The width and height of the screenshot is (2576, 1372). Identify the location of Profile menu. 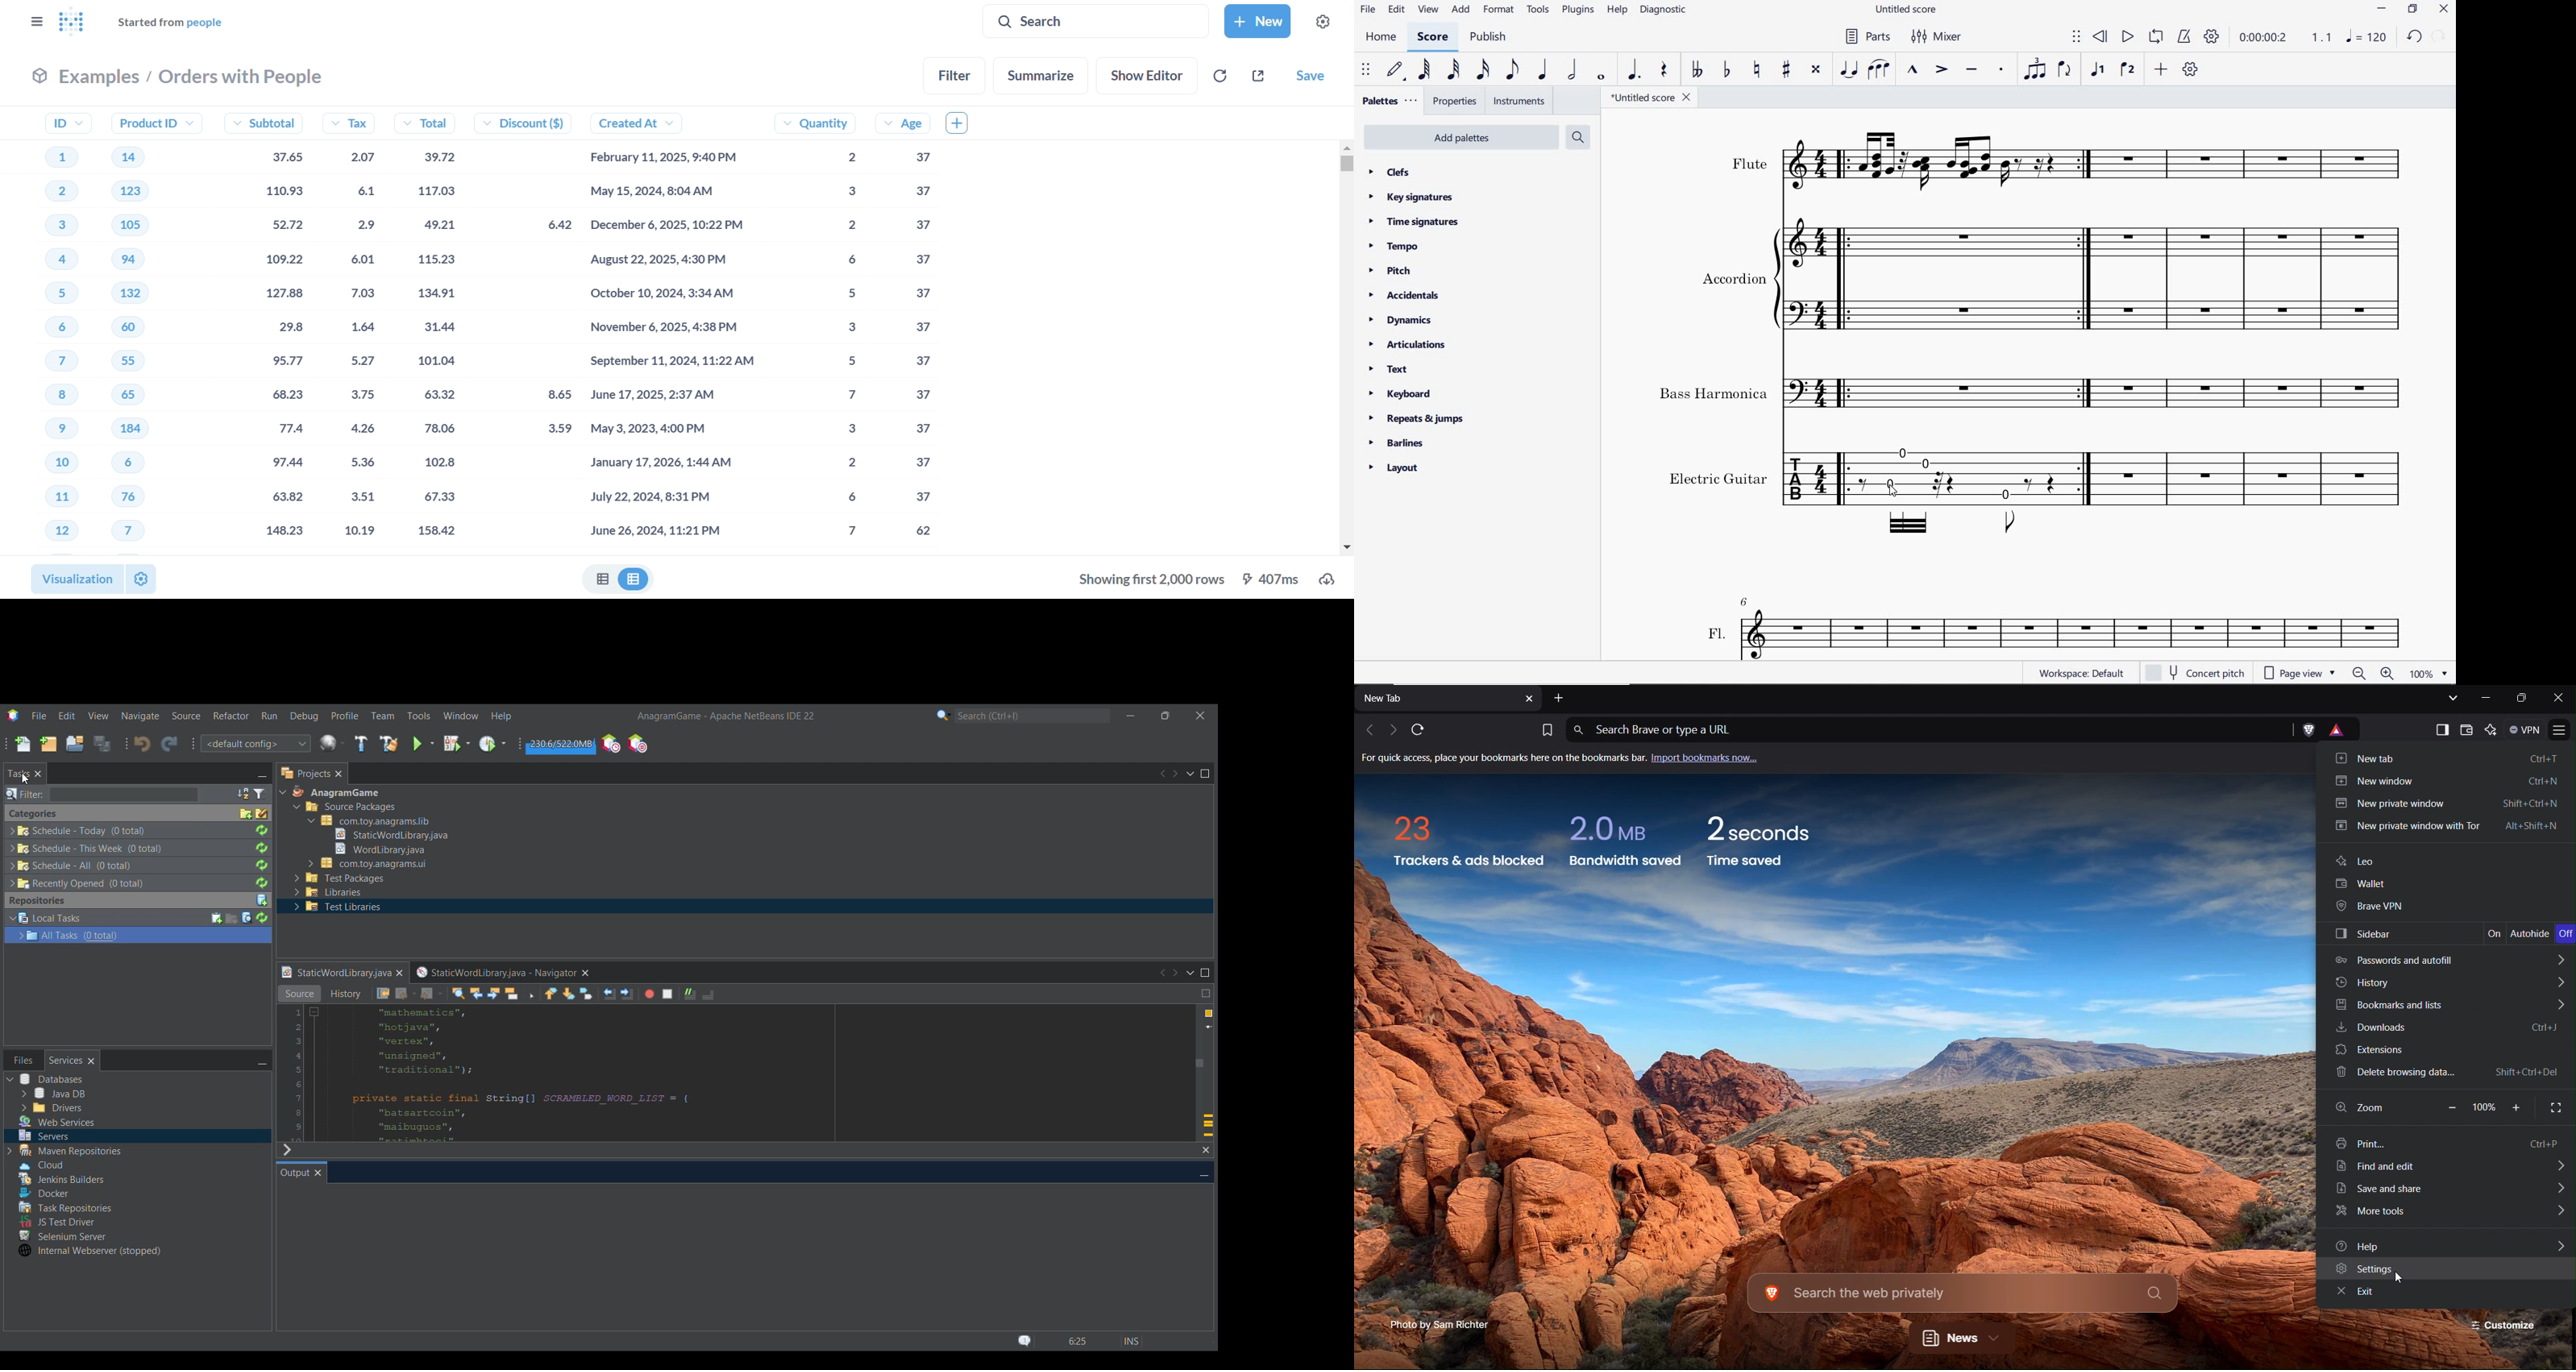
(344, 715).